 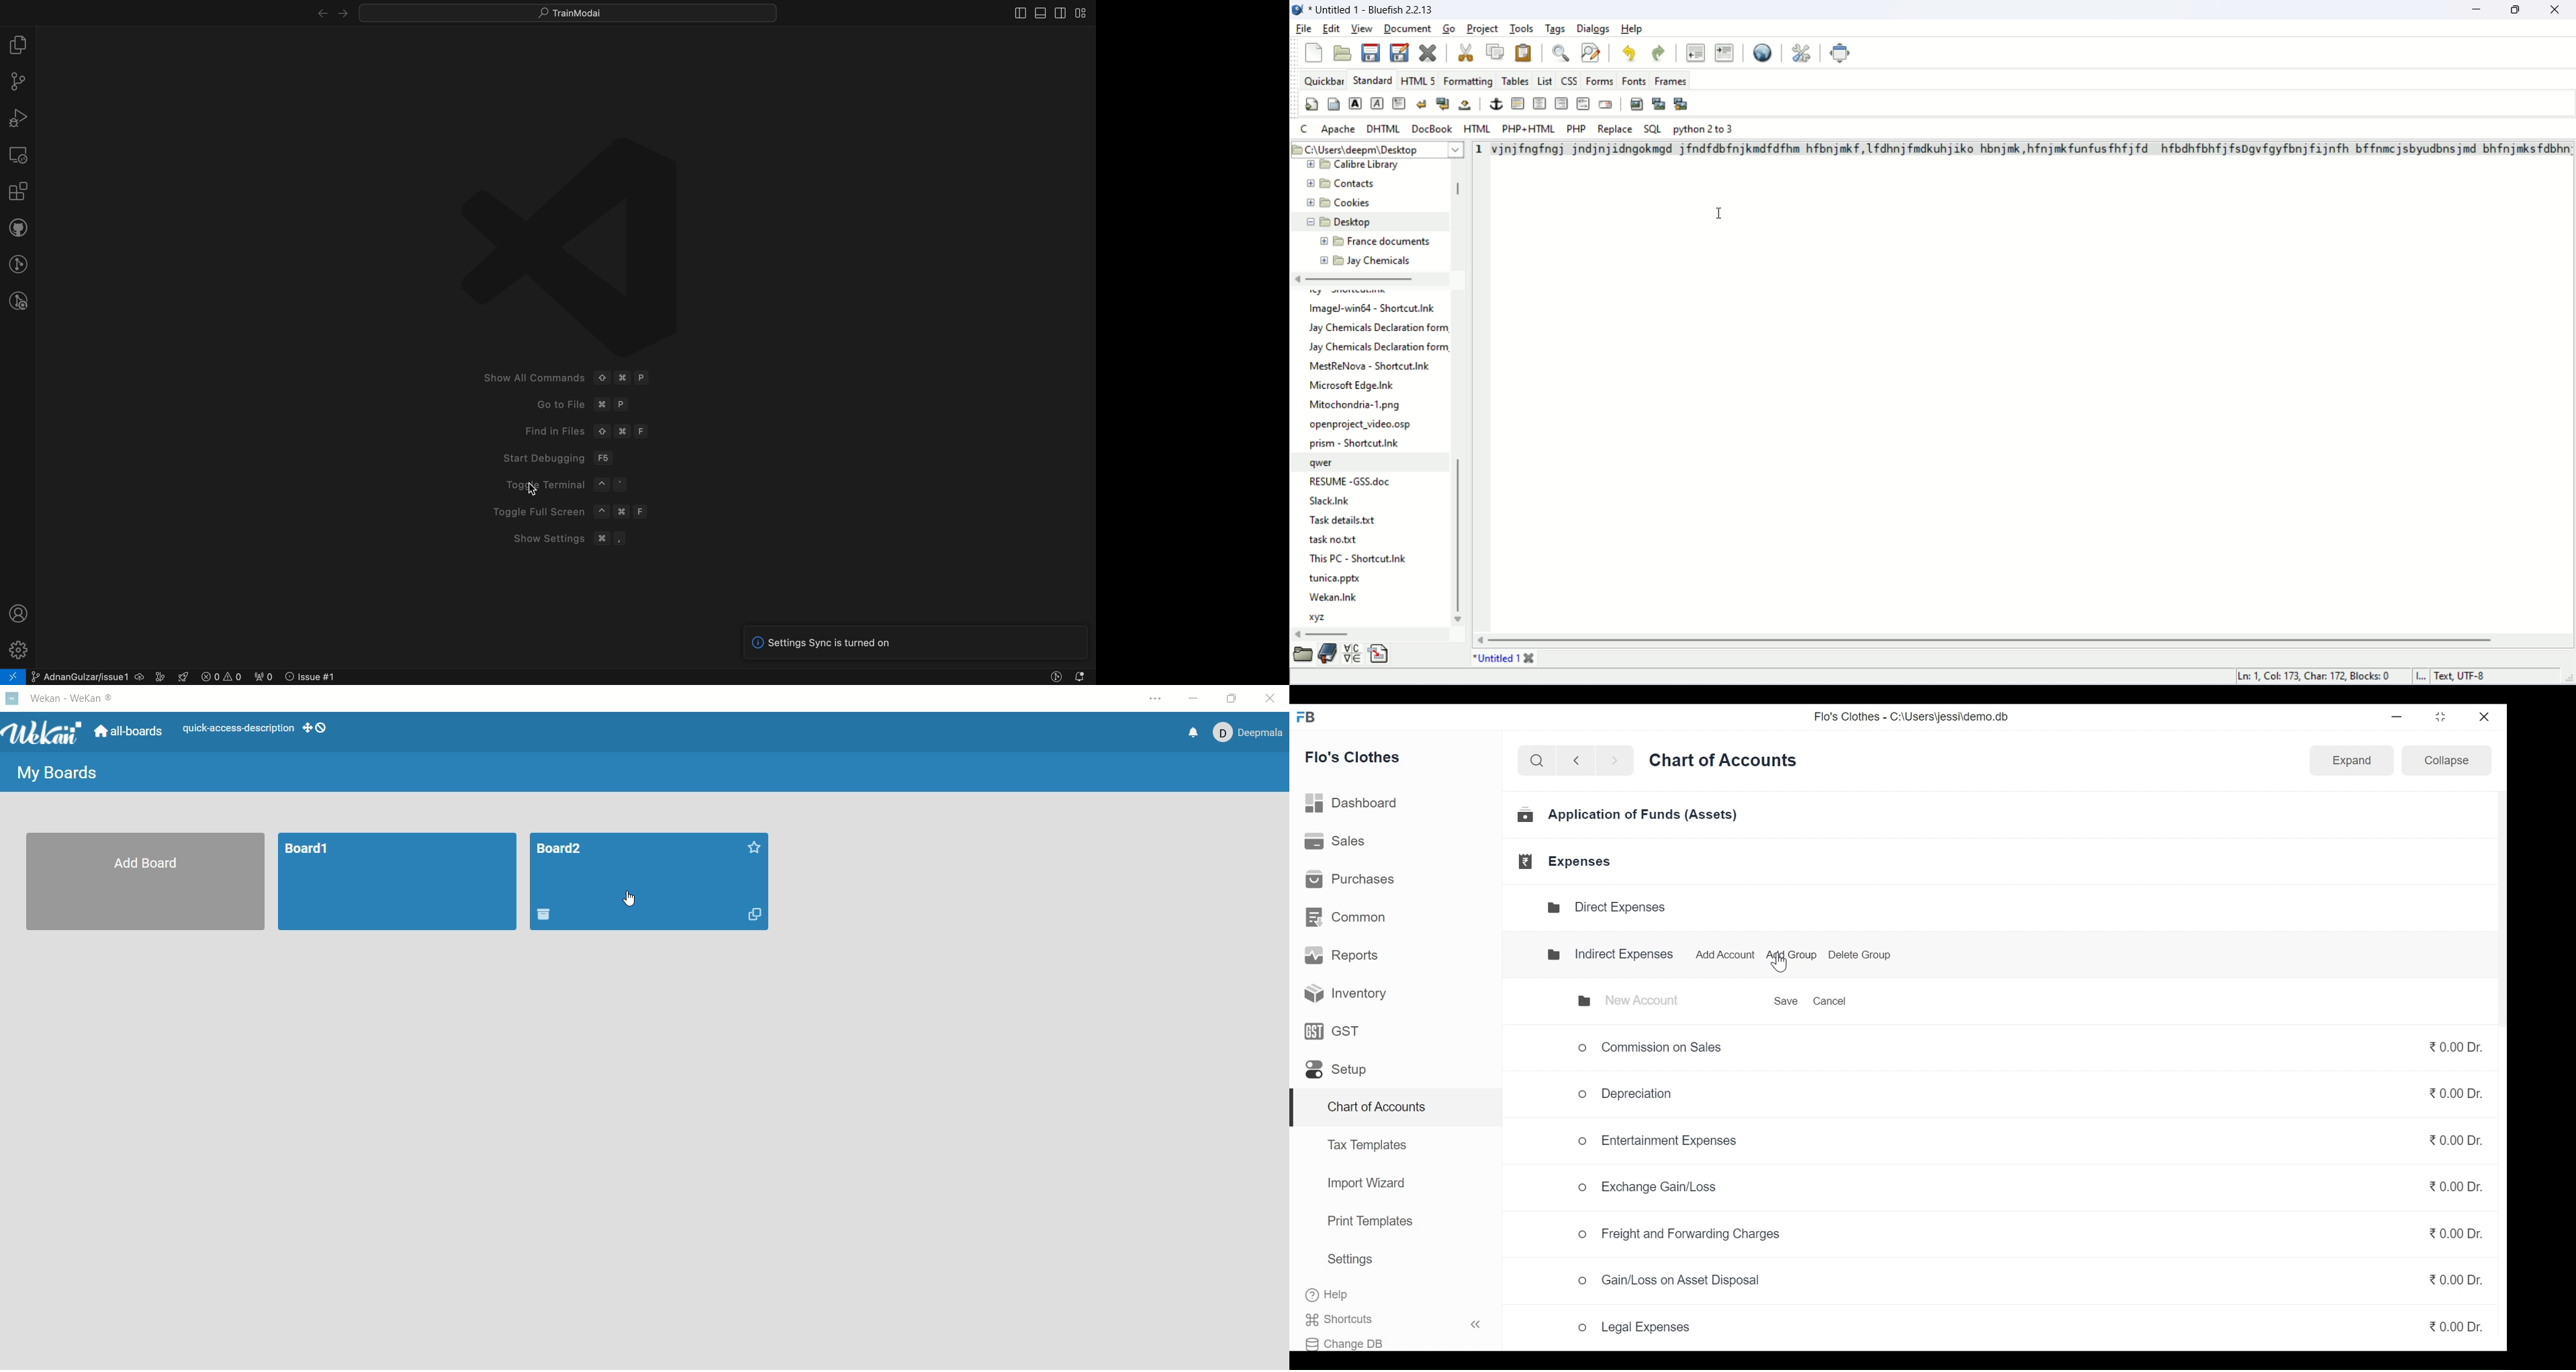 I want to click on Application of Funds (Assets), so click(x=1629, y=817).